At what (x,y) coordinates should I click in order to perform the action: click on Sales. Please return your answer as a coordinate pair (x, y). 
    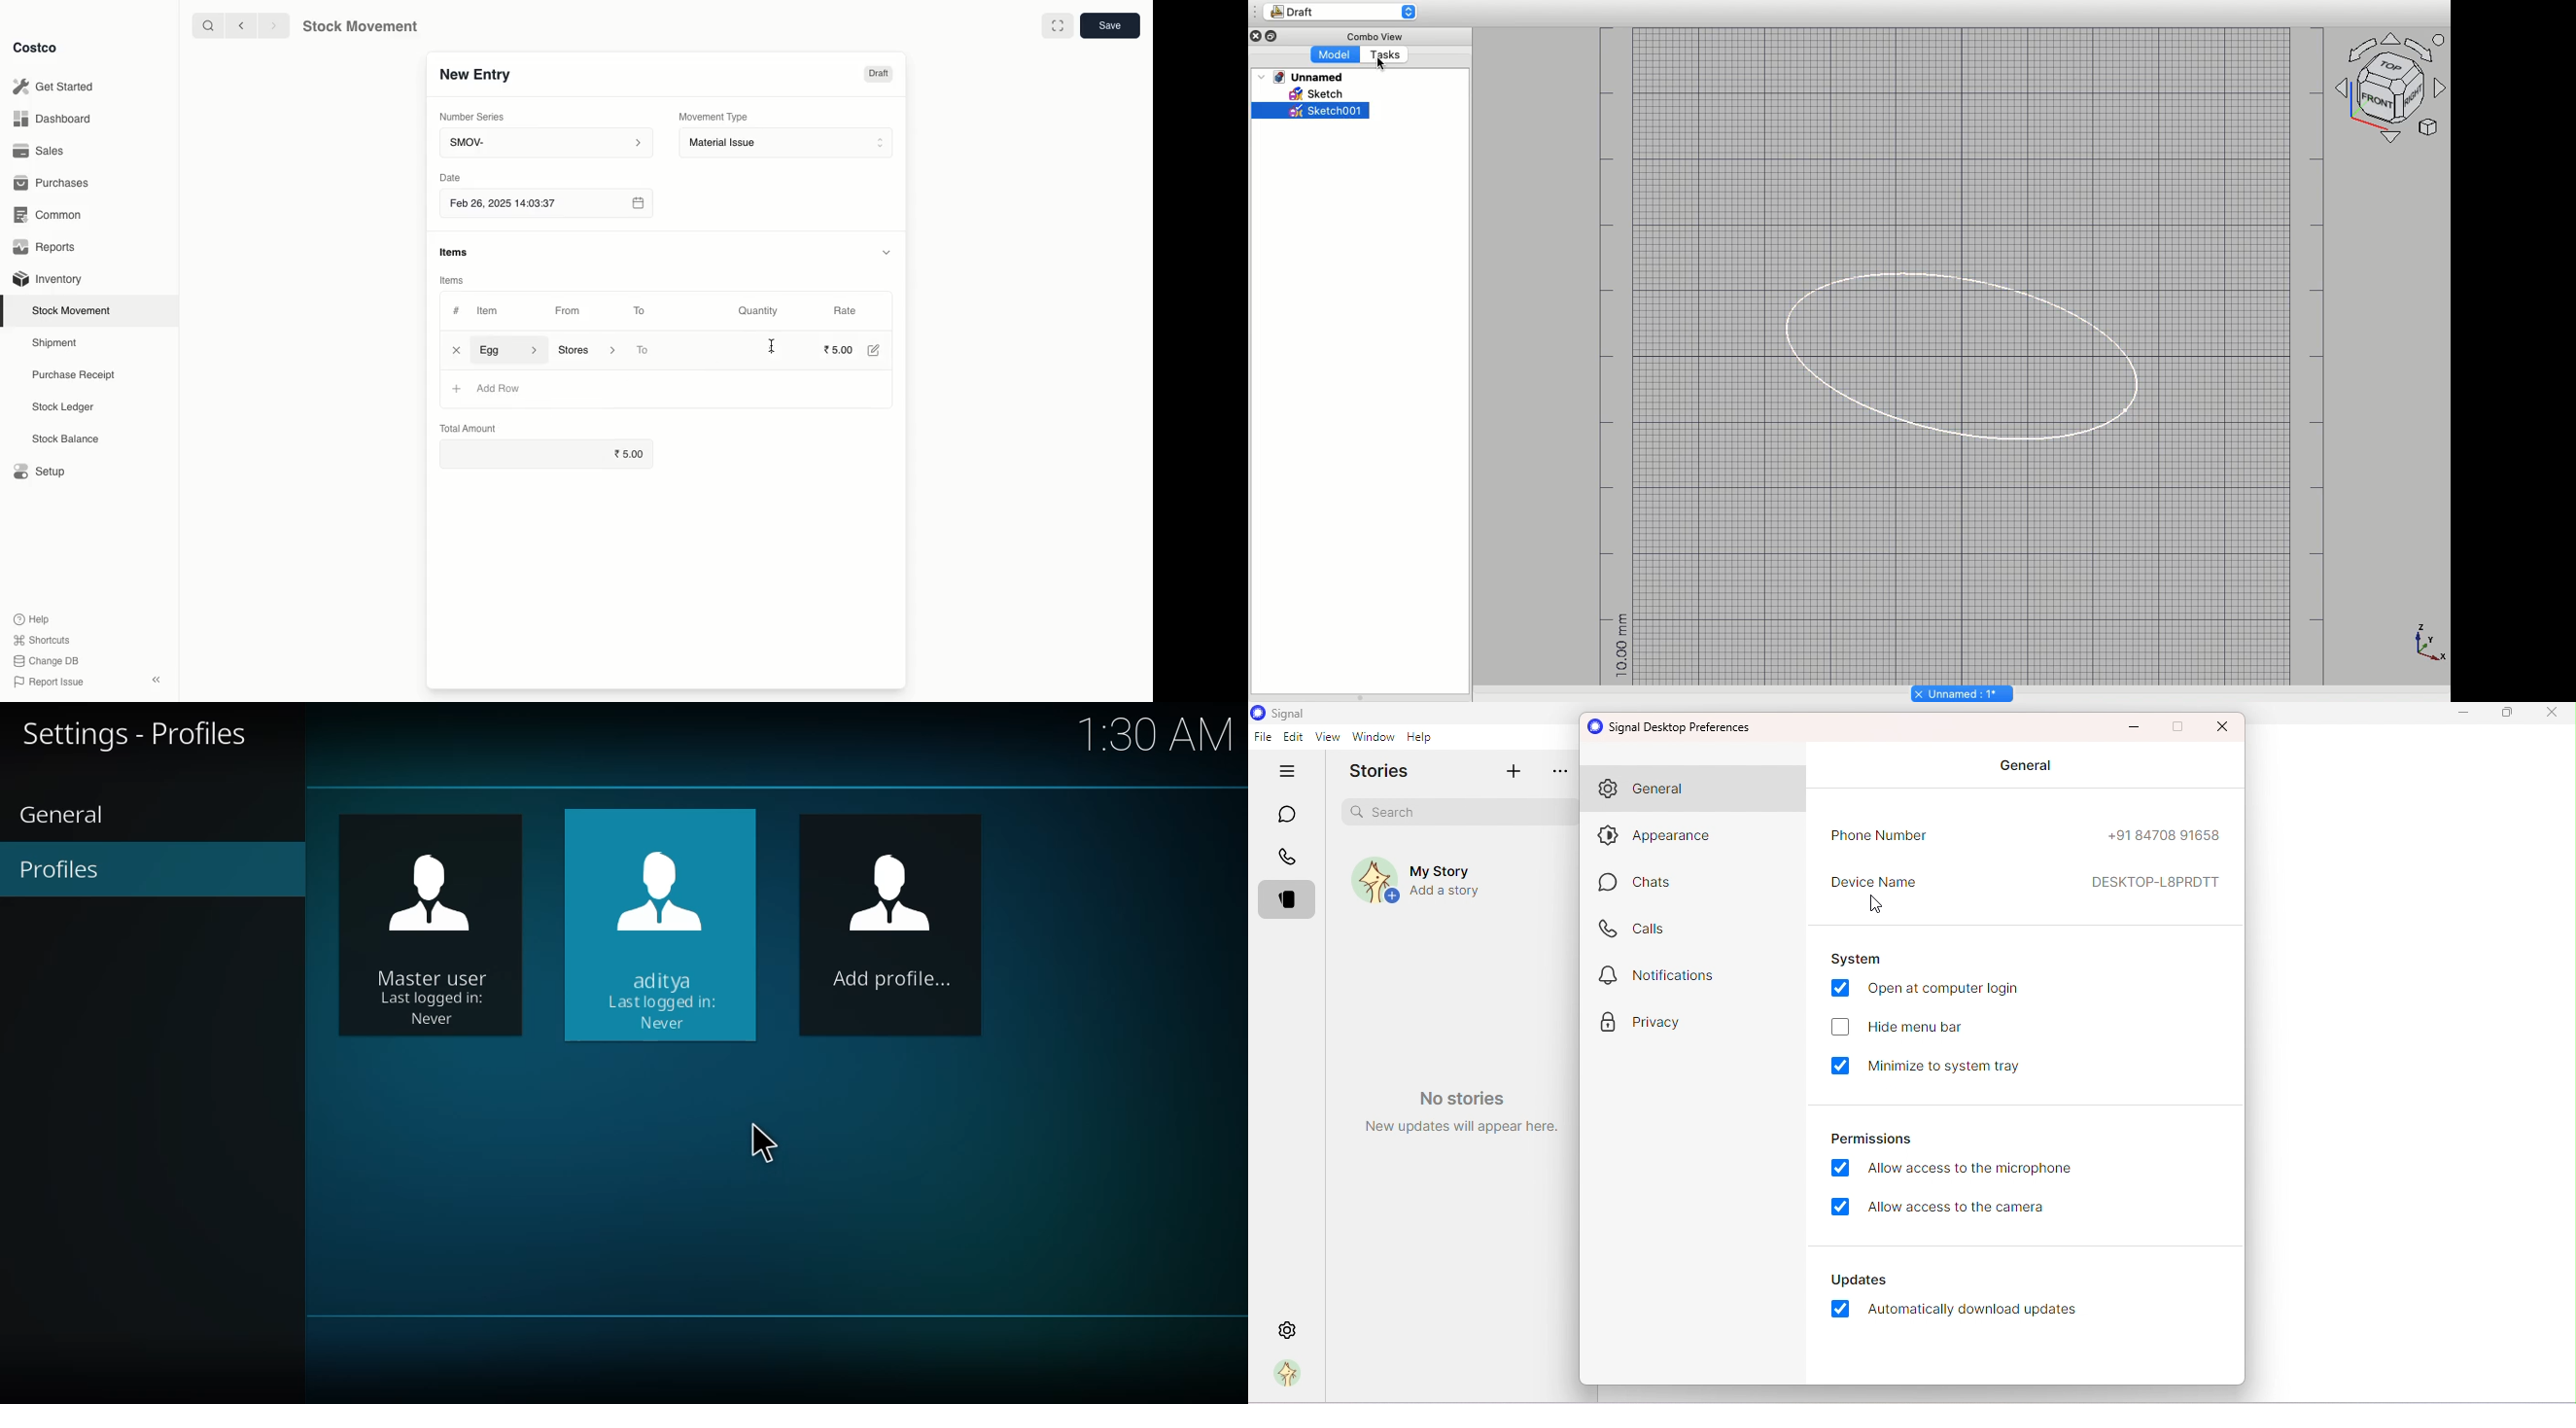
    Looking at the image, I should click on (41, 150).